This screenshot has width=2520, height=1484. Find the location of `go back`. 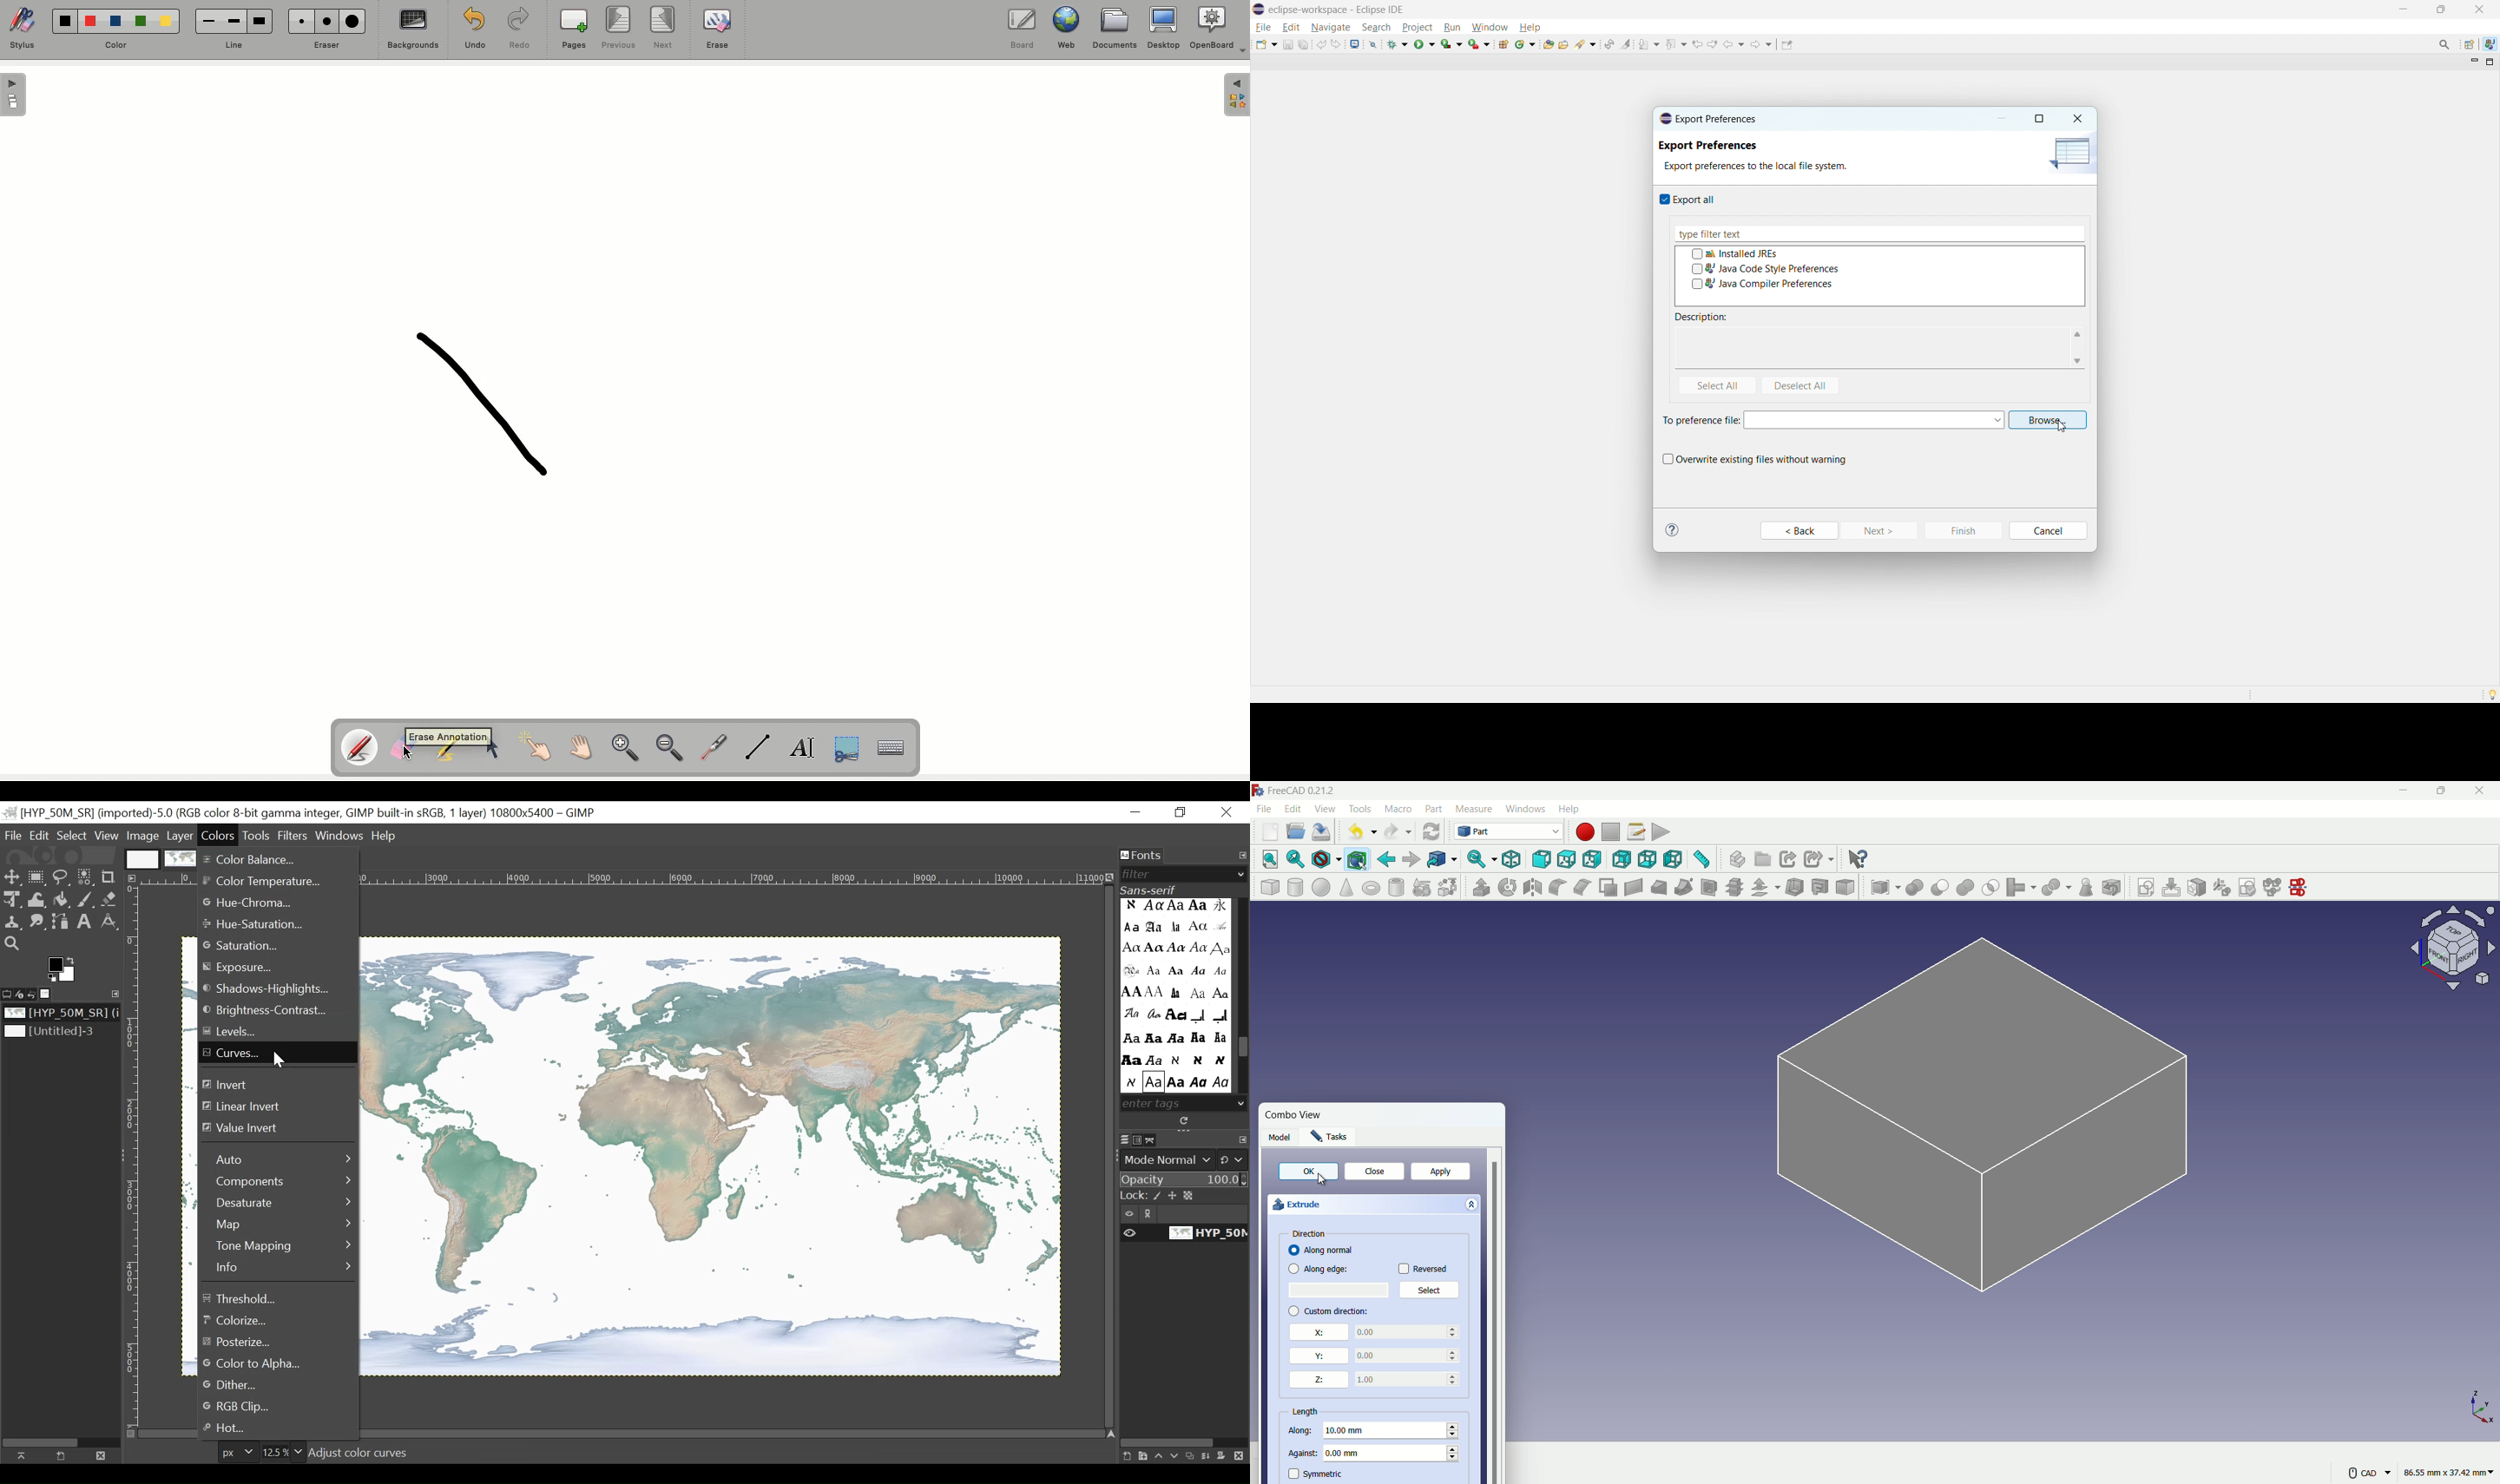

go back is located at coordinates (1387, 860).